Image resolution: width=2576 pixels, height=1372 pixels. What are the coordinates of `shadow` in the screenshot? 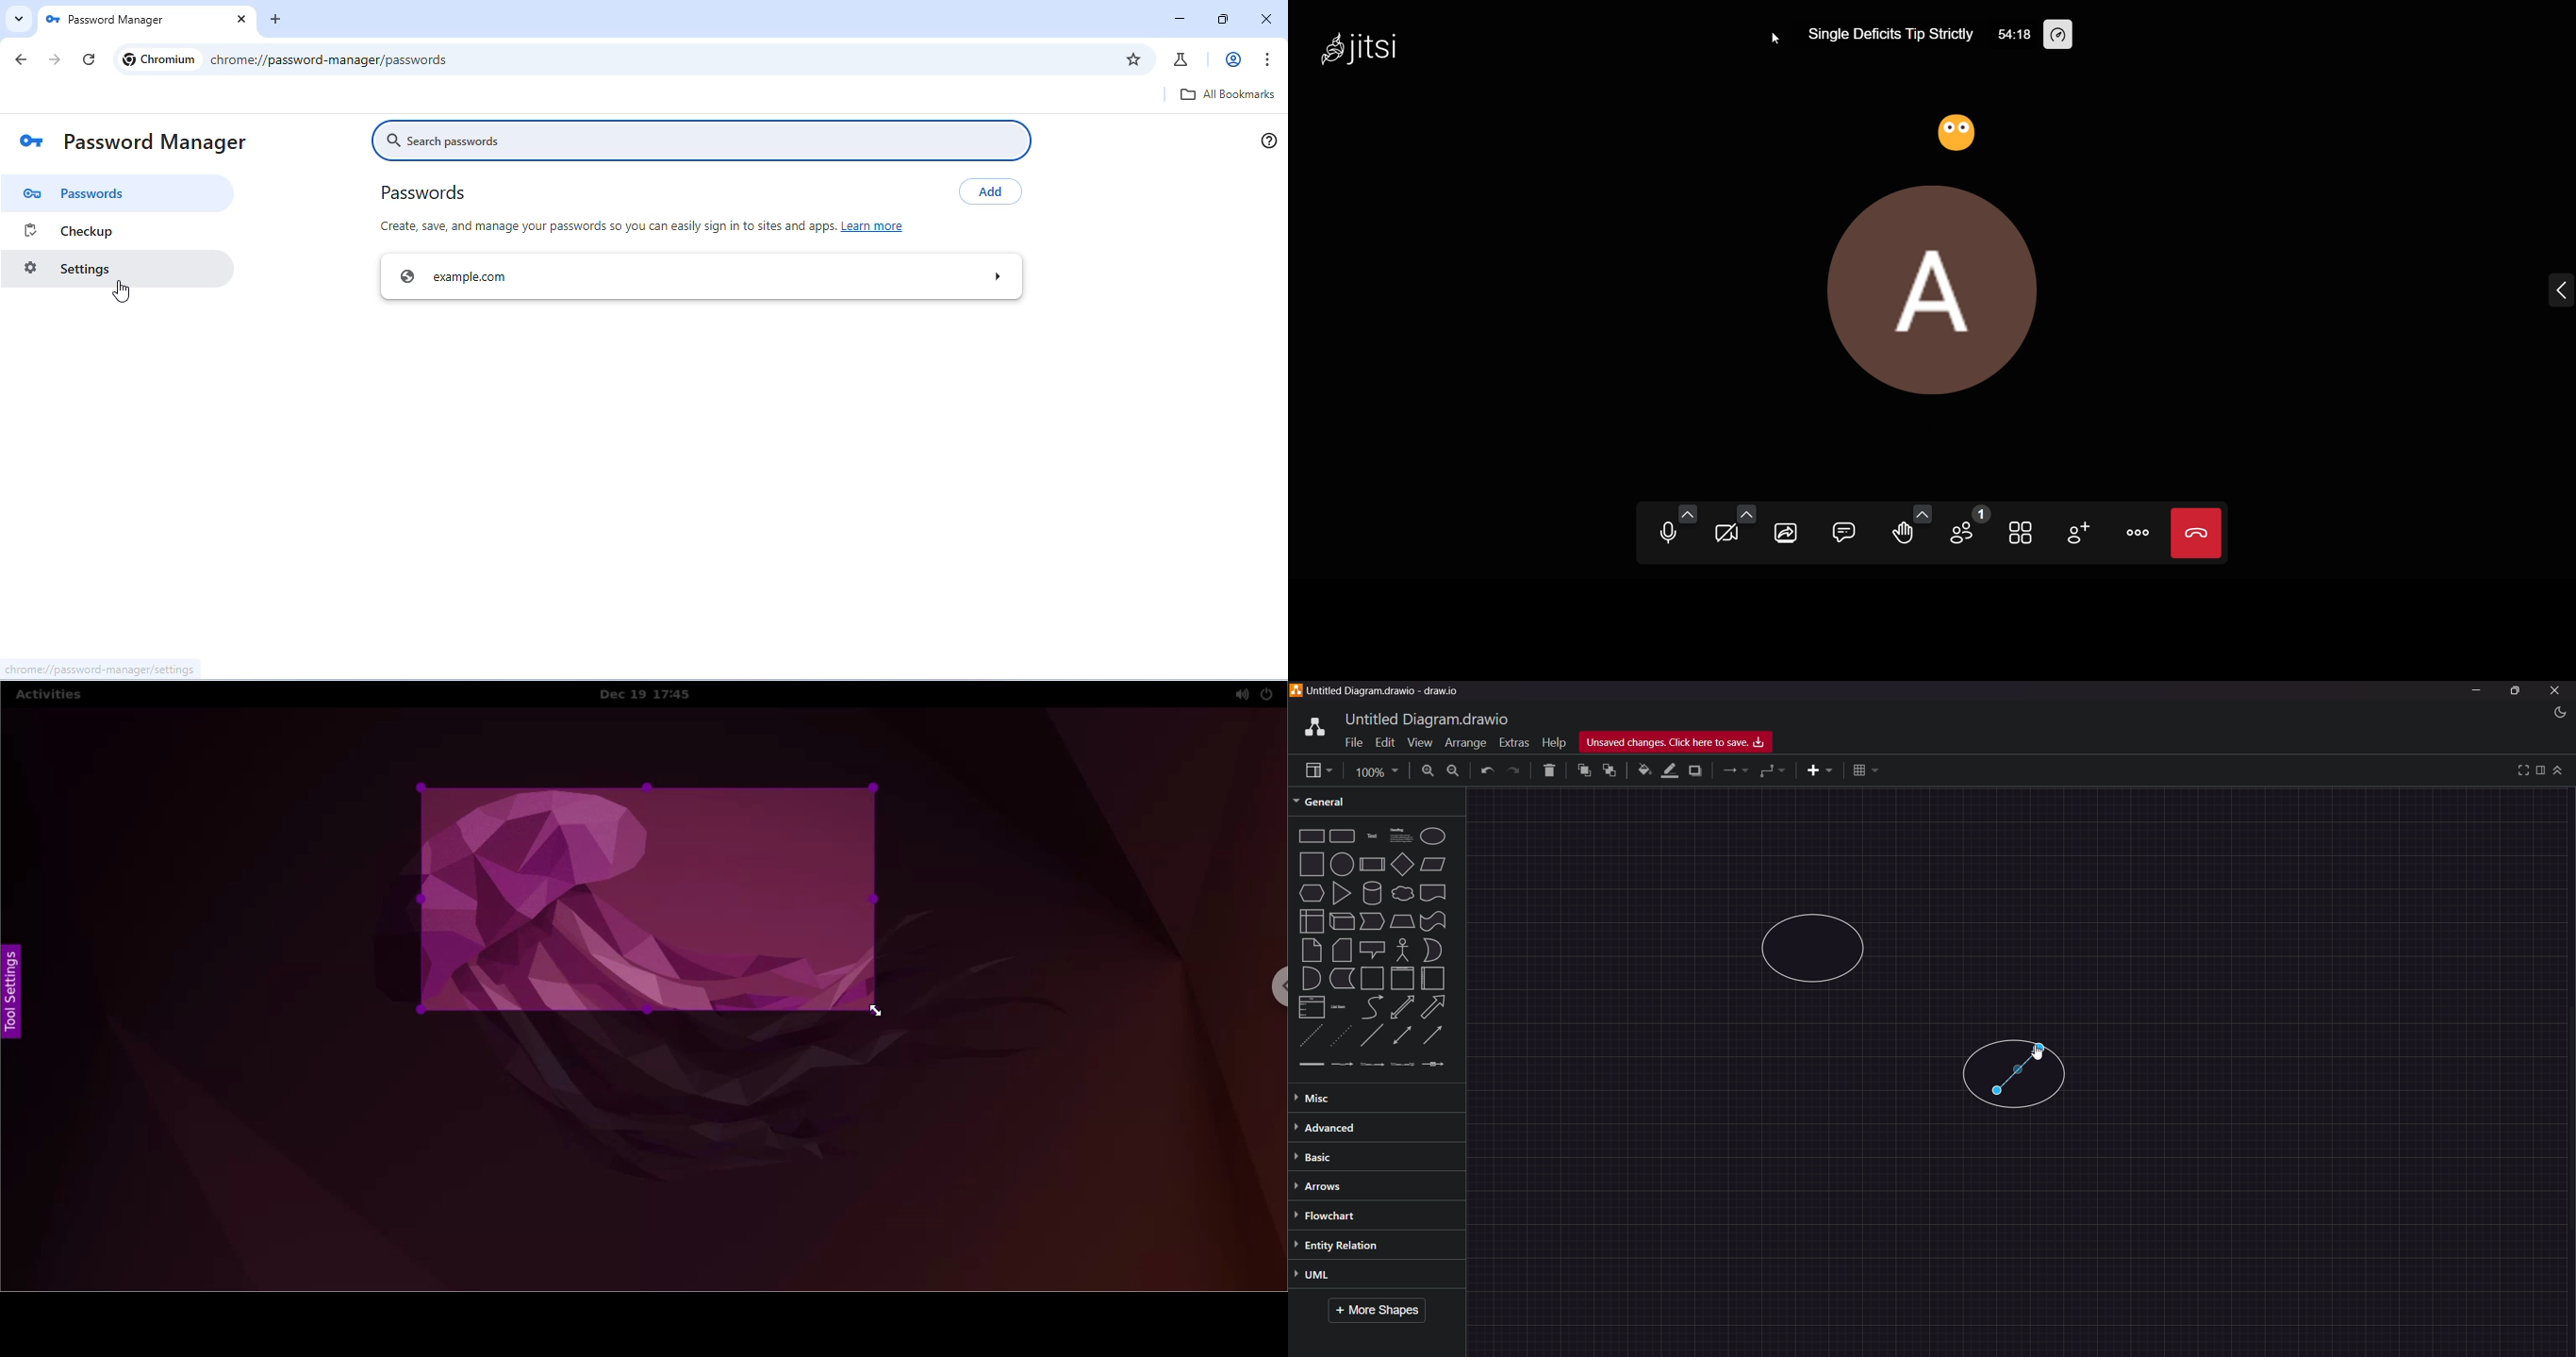 It's located at (1698, 770).